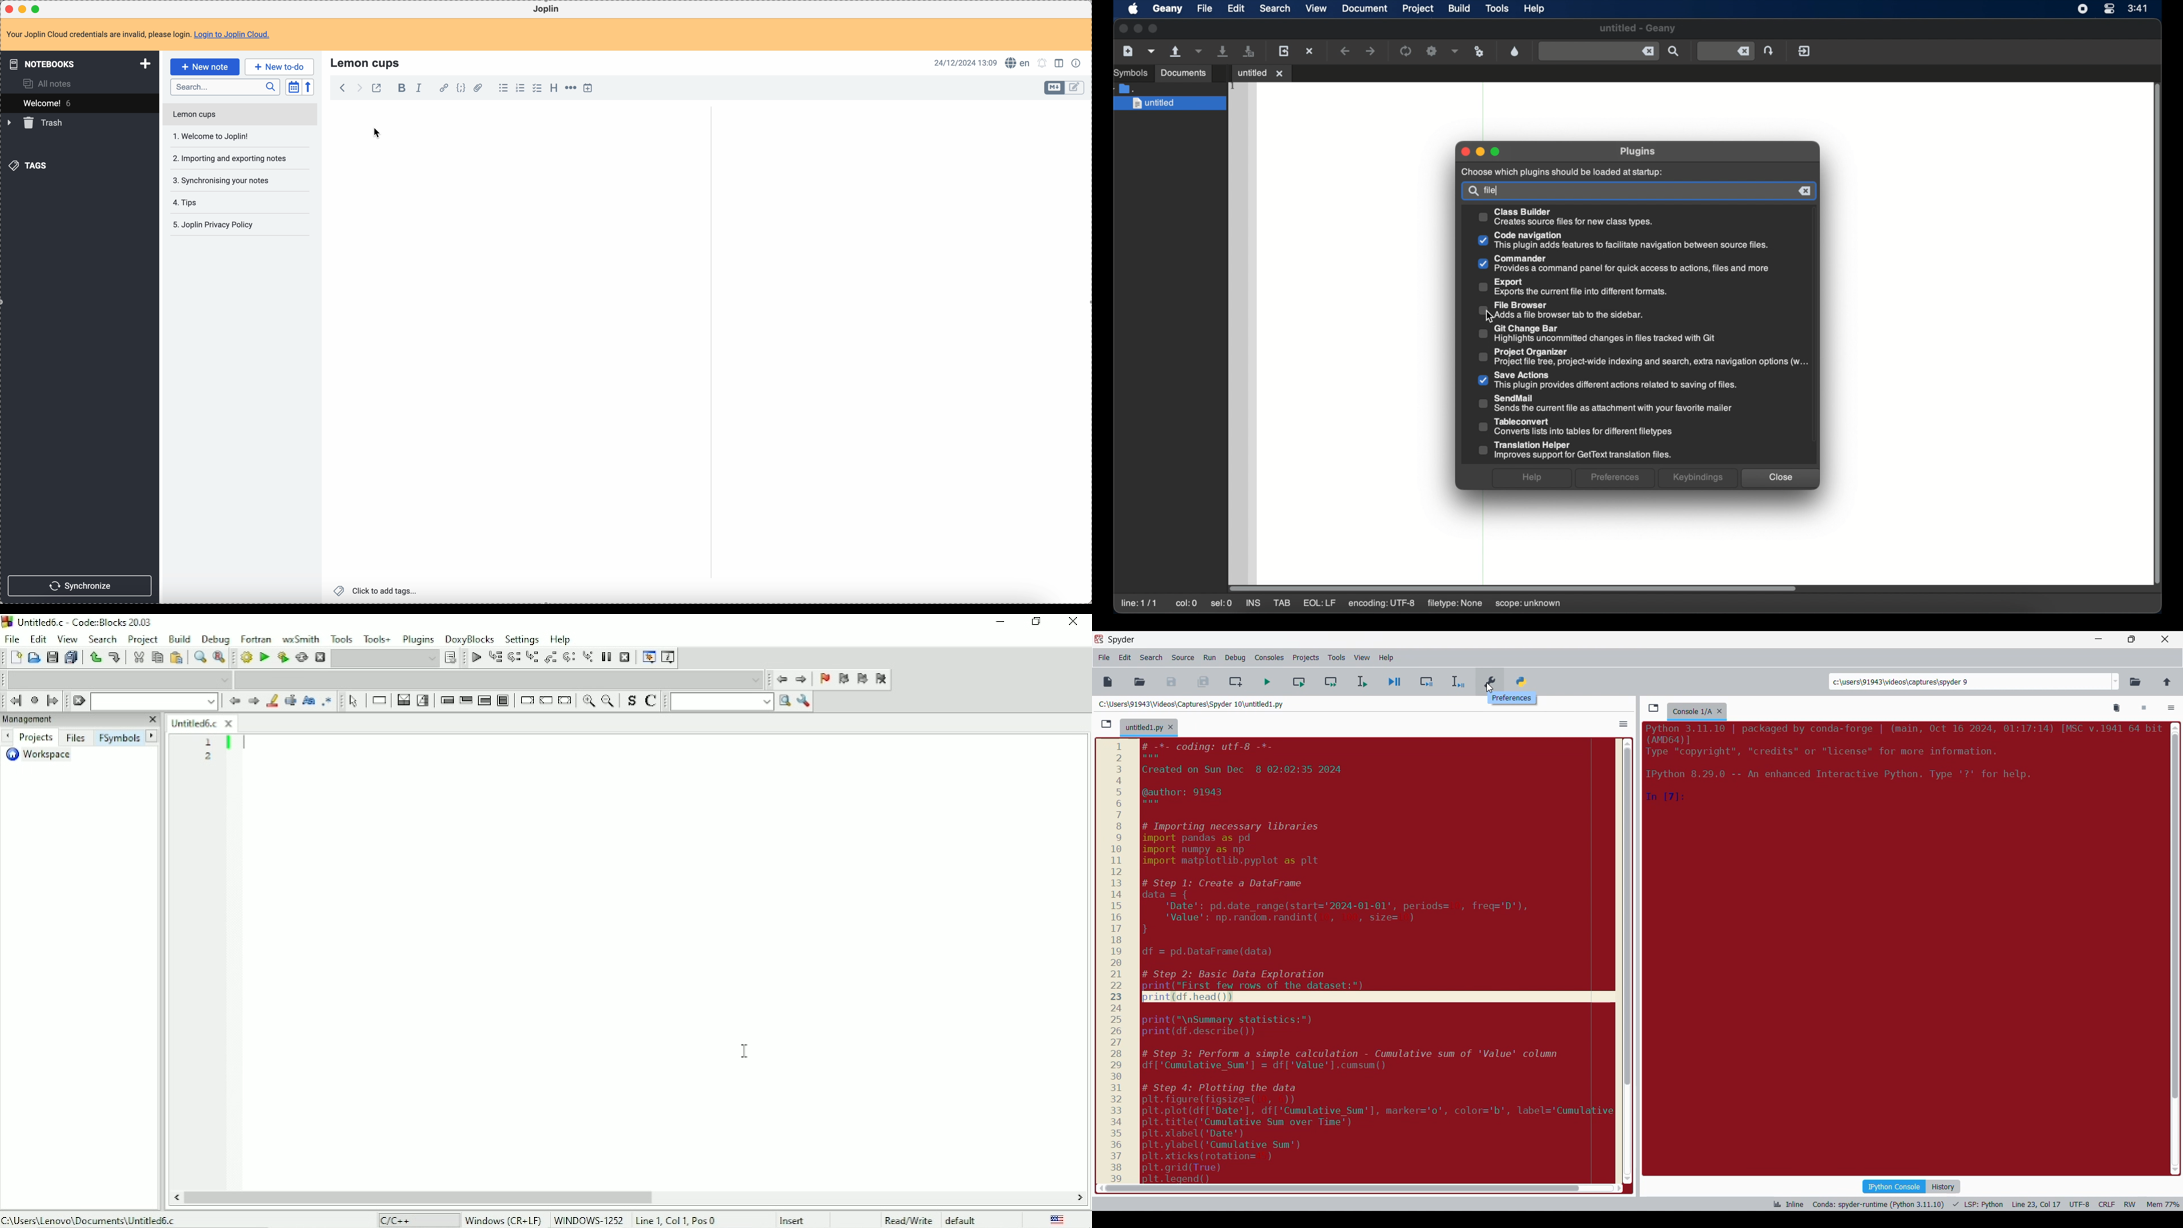 This screenshot has width=2184, height=1232. I want to click on Joplin privacy policy note, so click(215, 225).